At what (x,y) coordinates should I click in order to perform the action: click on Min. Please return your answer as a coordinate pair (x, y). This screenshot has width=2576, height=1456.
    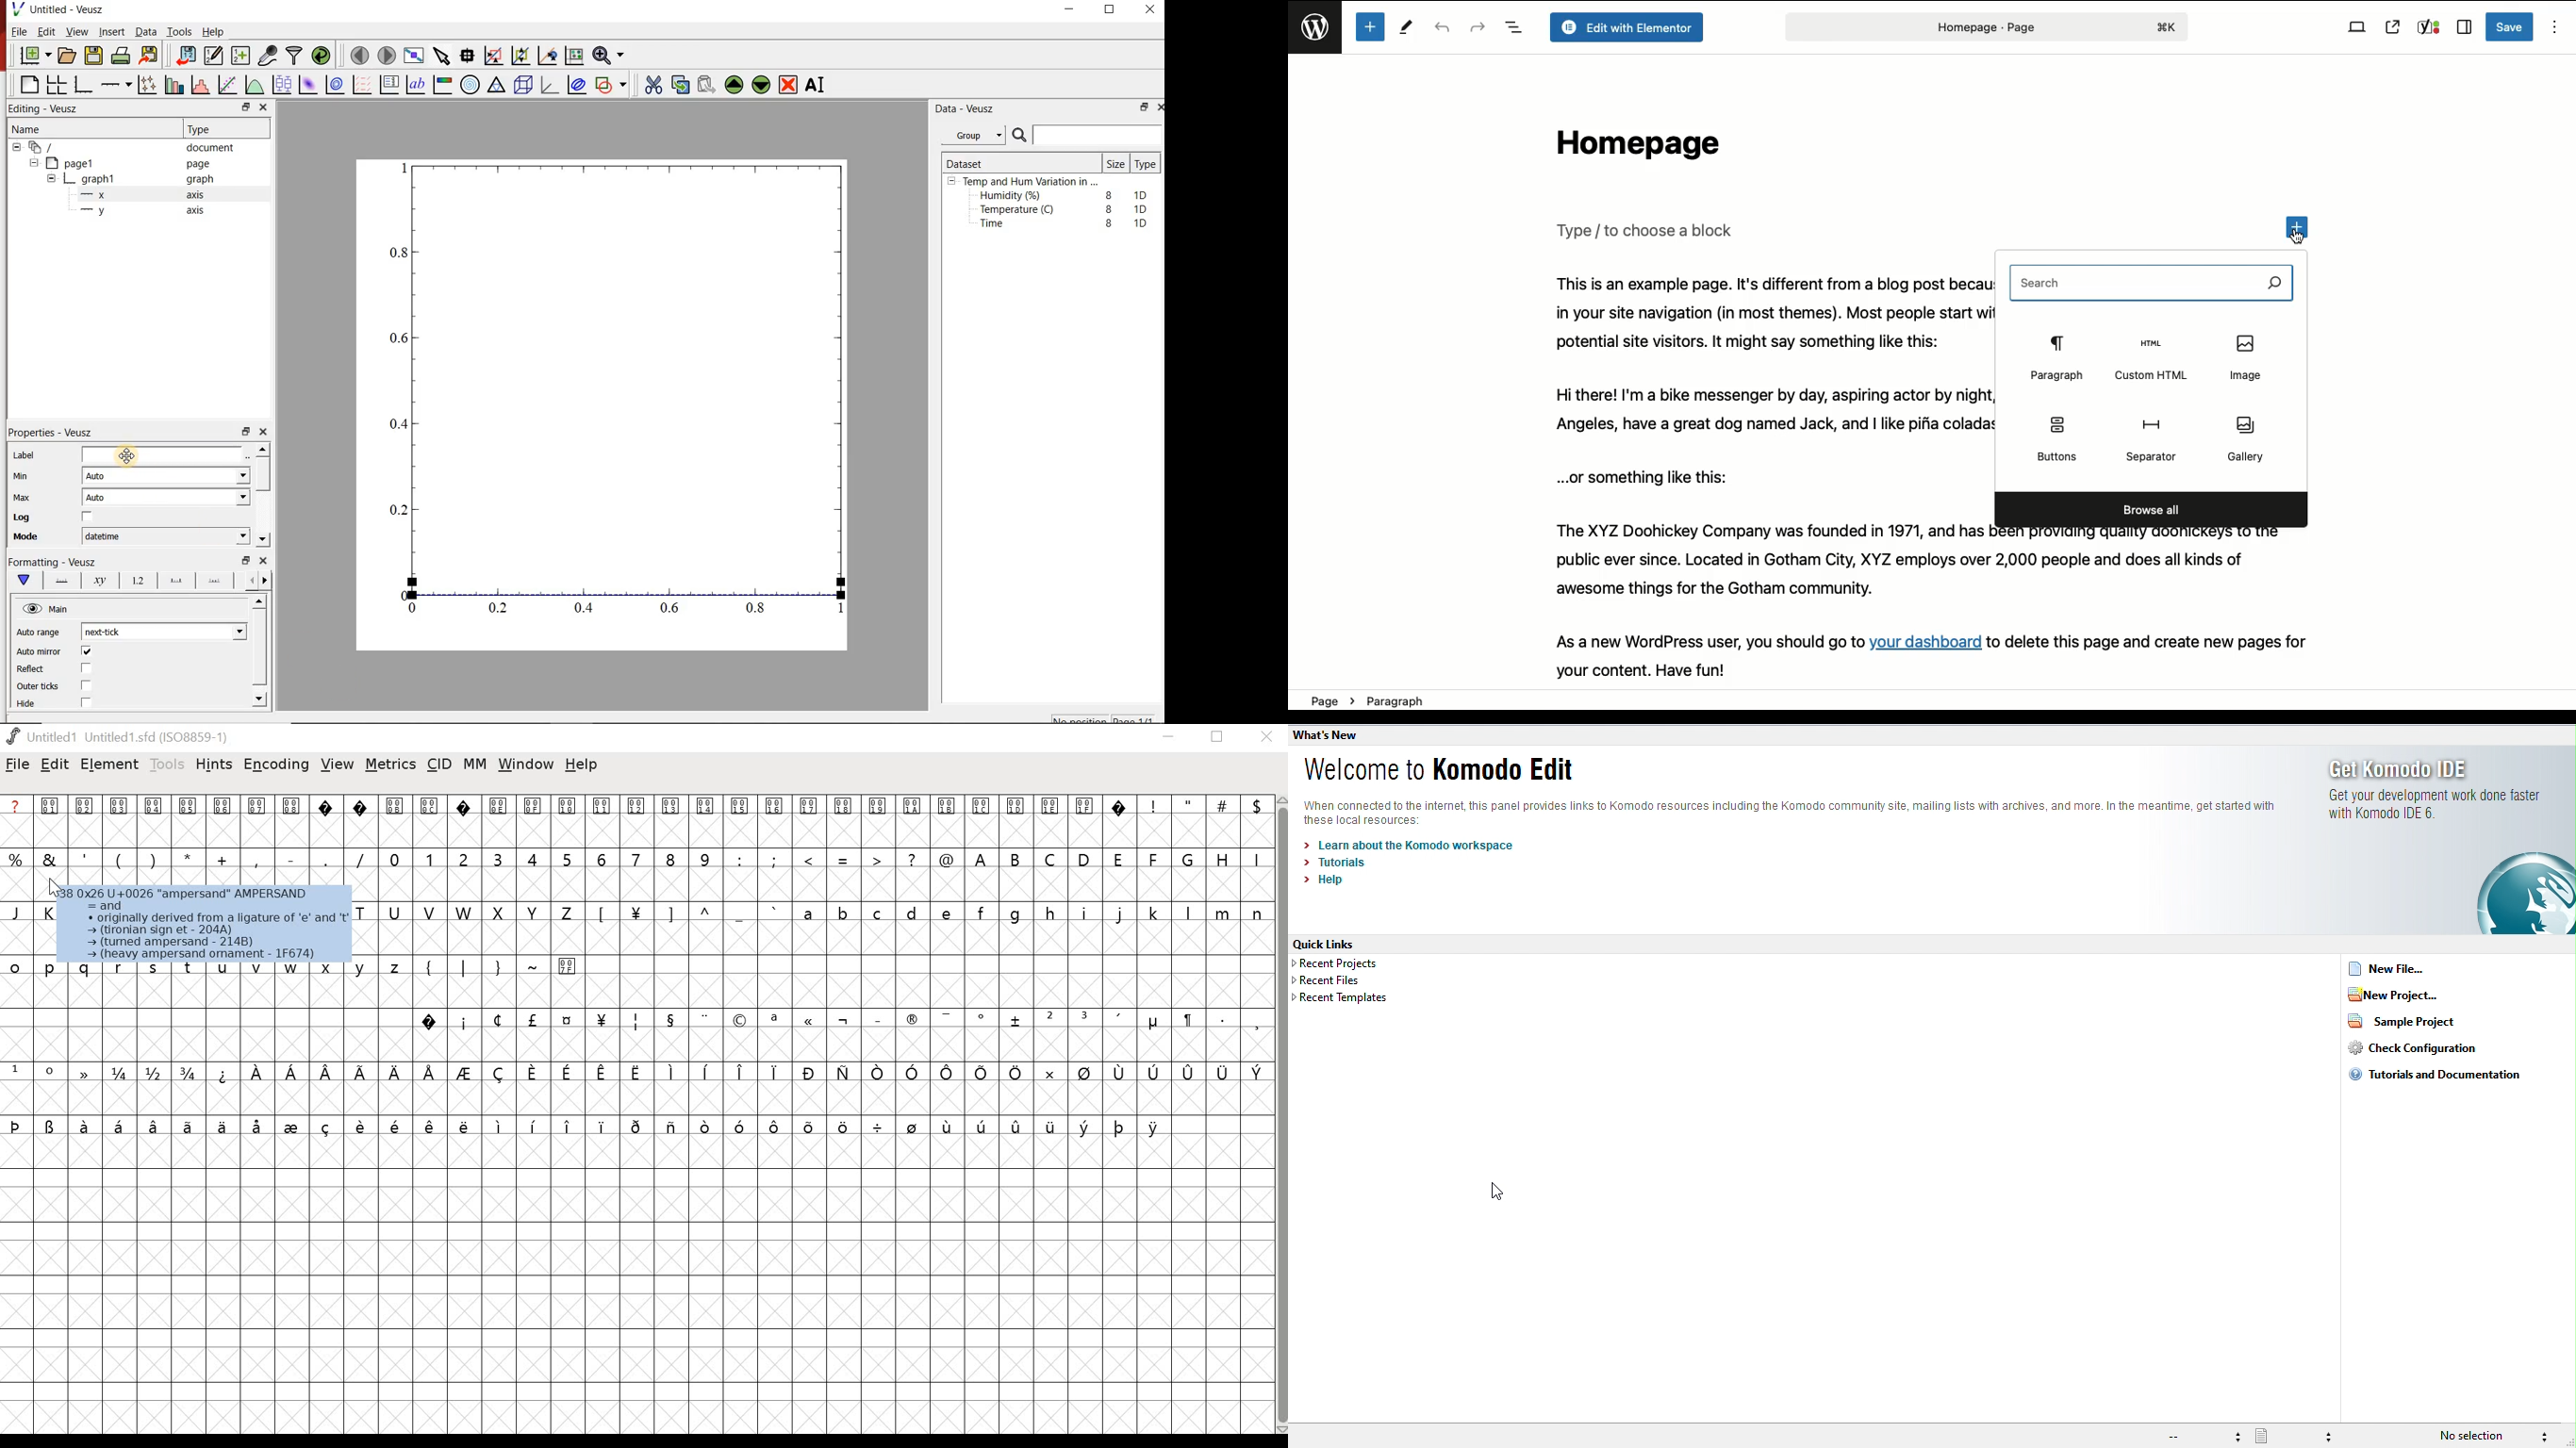
    Looking at the image, I should click on (31, 475).